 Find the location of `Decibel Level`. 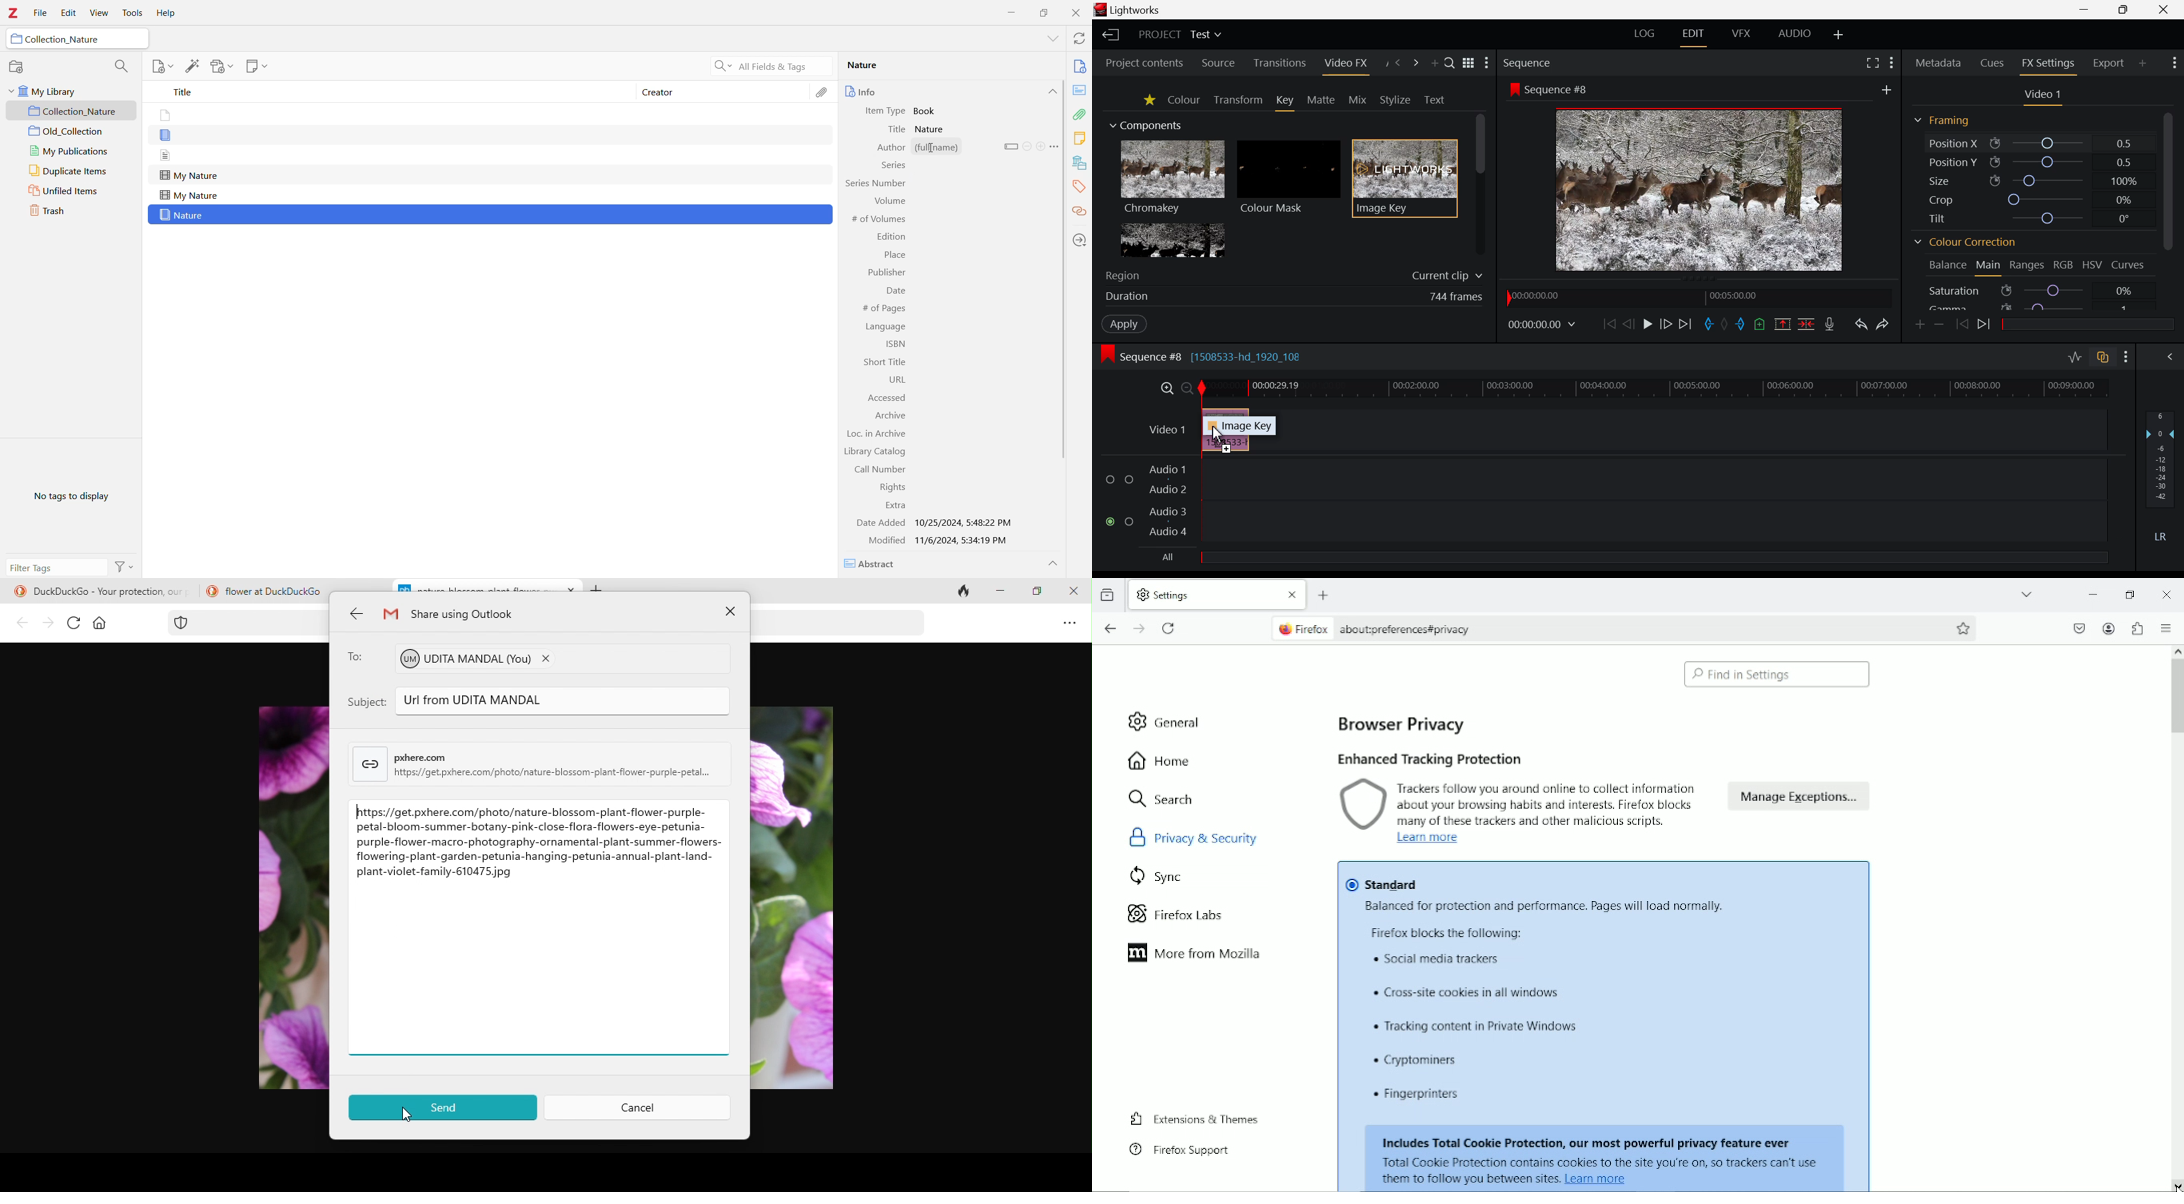

Decibel Level is located at coordinates (2161, 475).